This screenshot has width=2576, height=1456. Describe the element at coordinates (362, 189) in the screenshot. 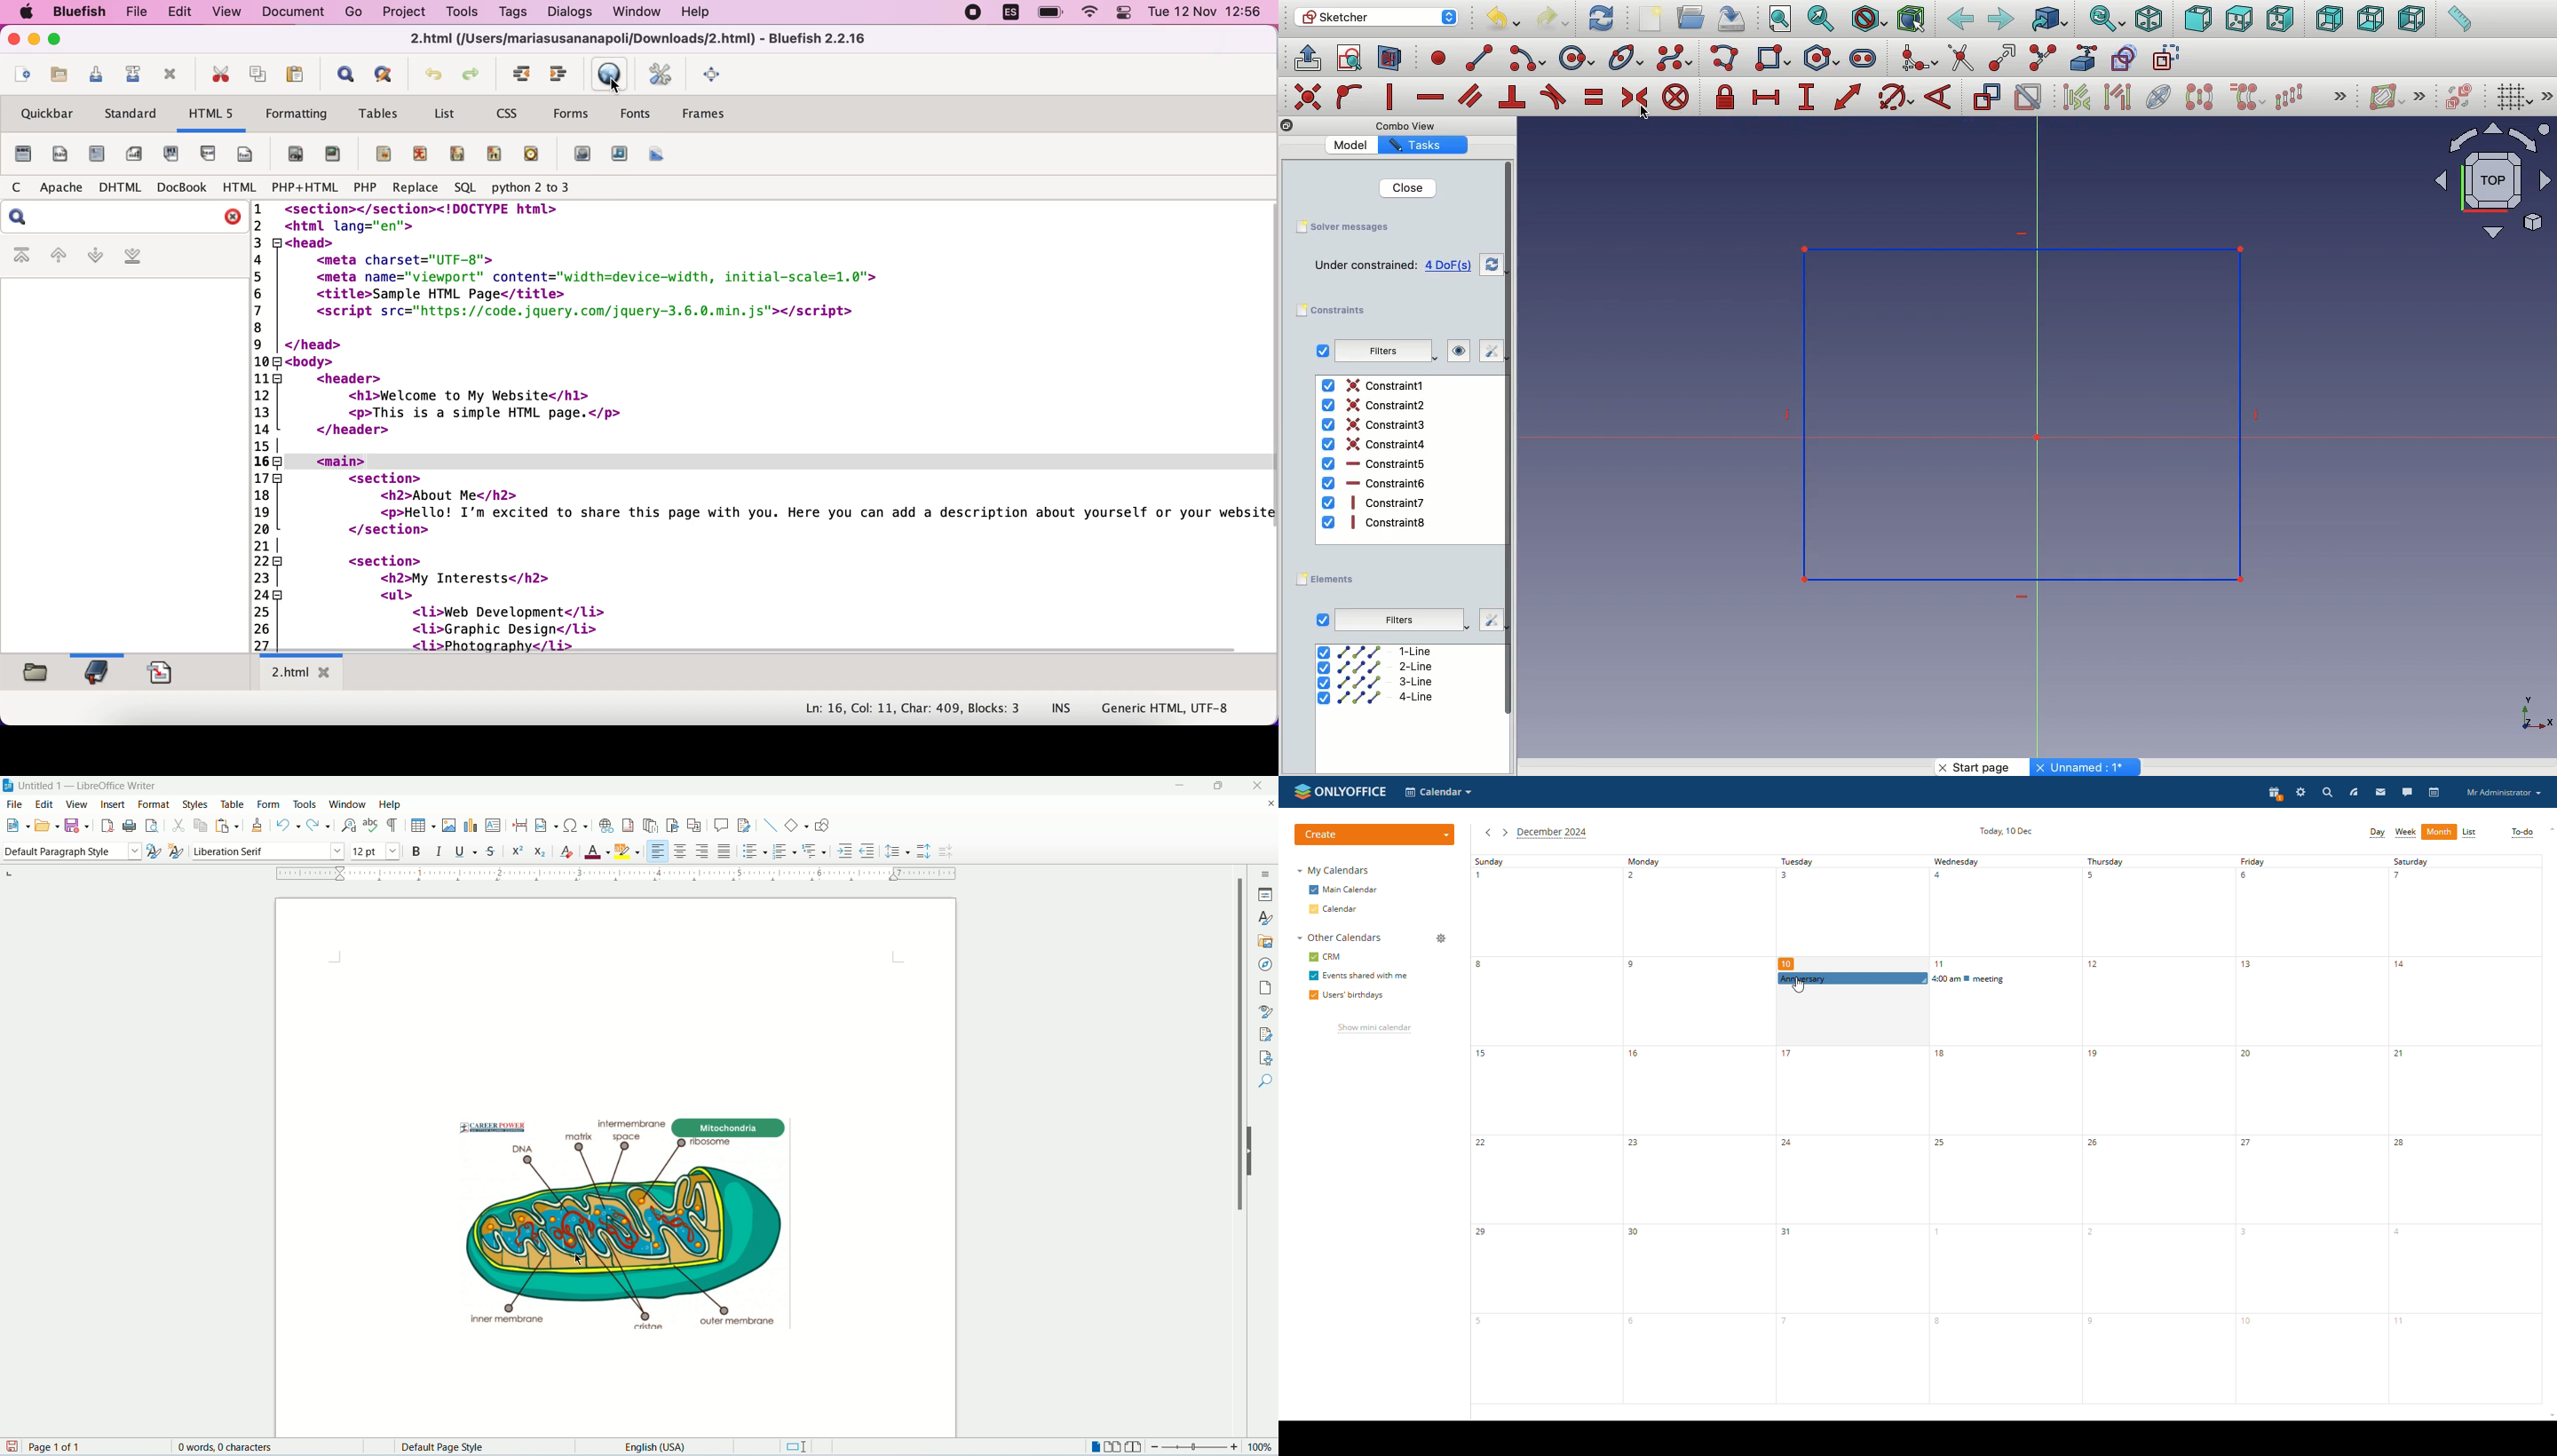

I see `php` at that location.